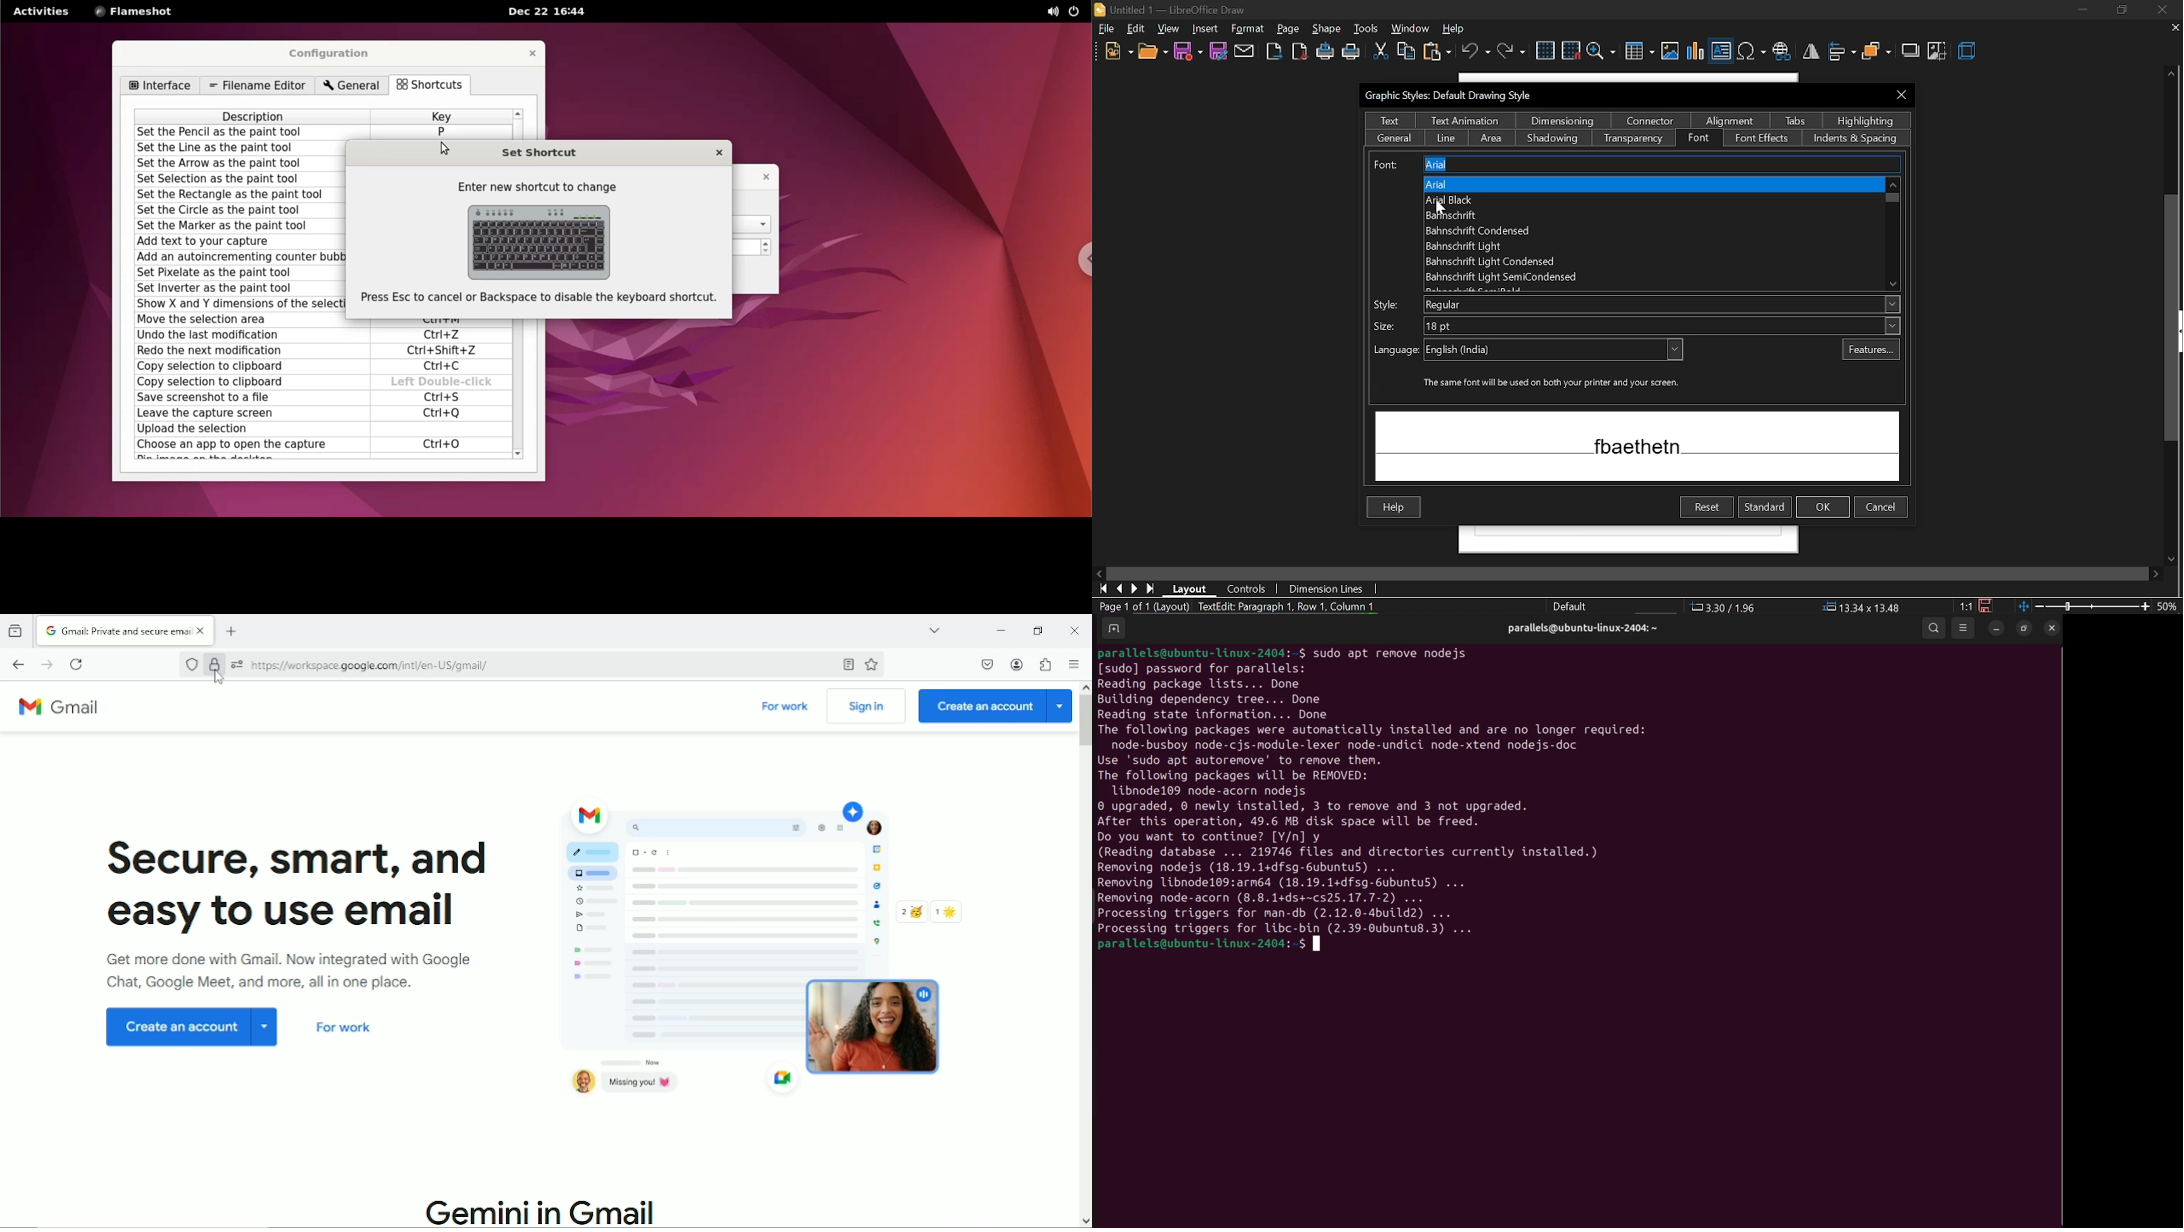 The width and height of the screenshot is (2184, 1232). I want to click on general, so click(1395, 136).